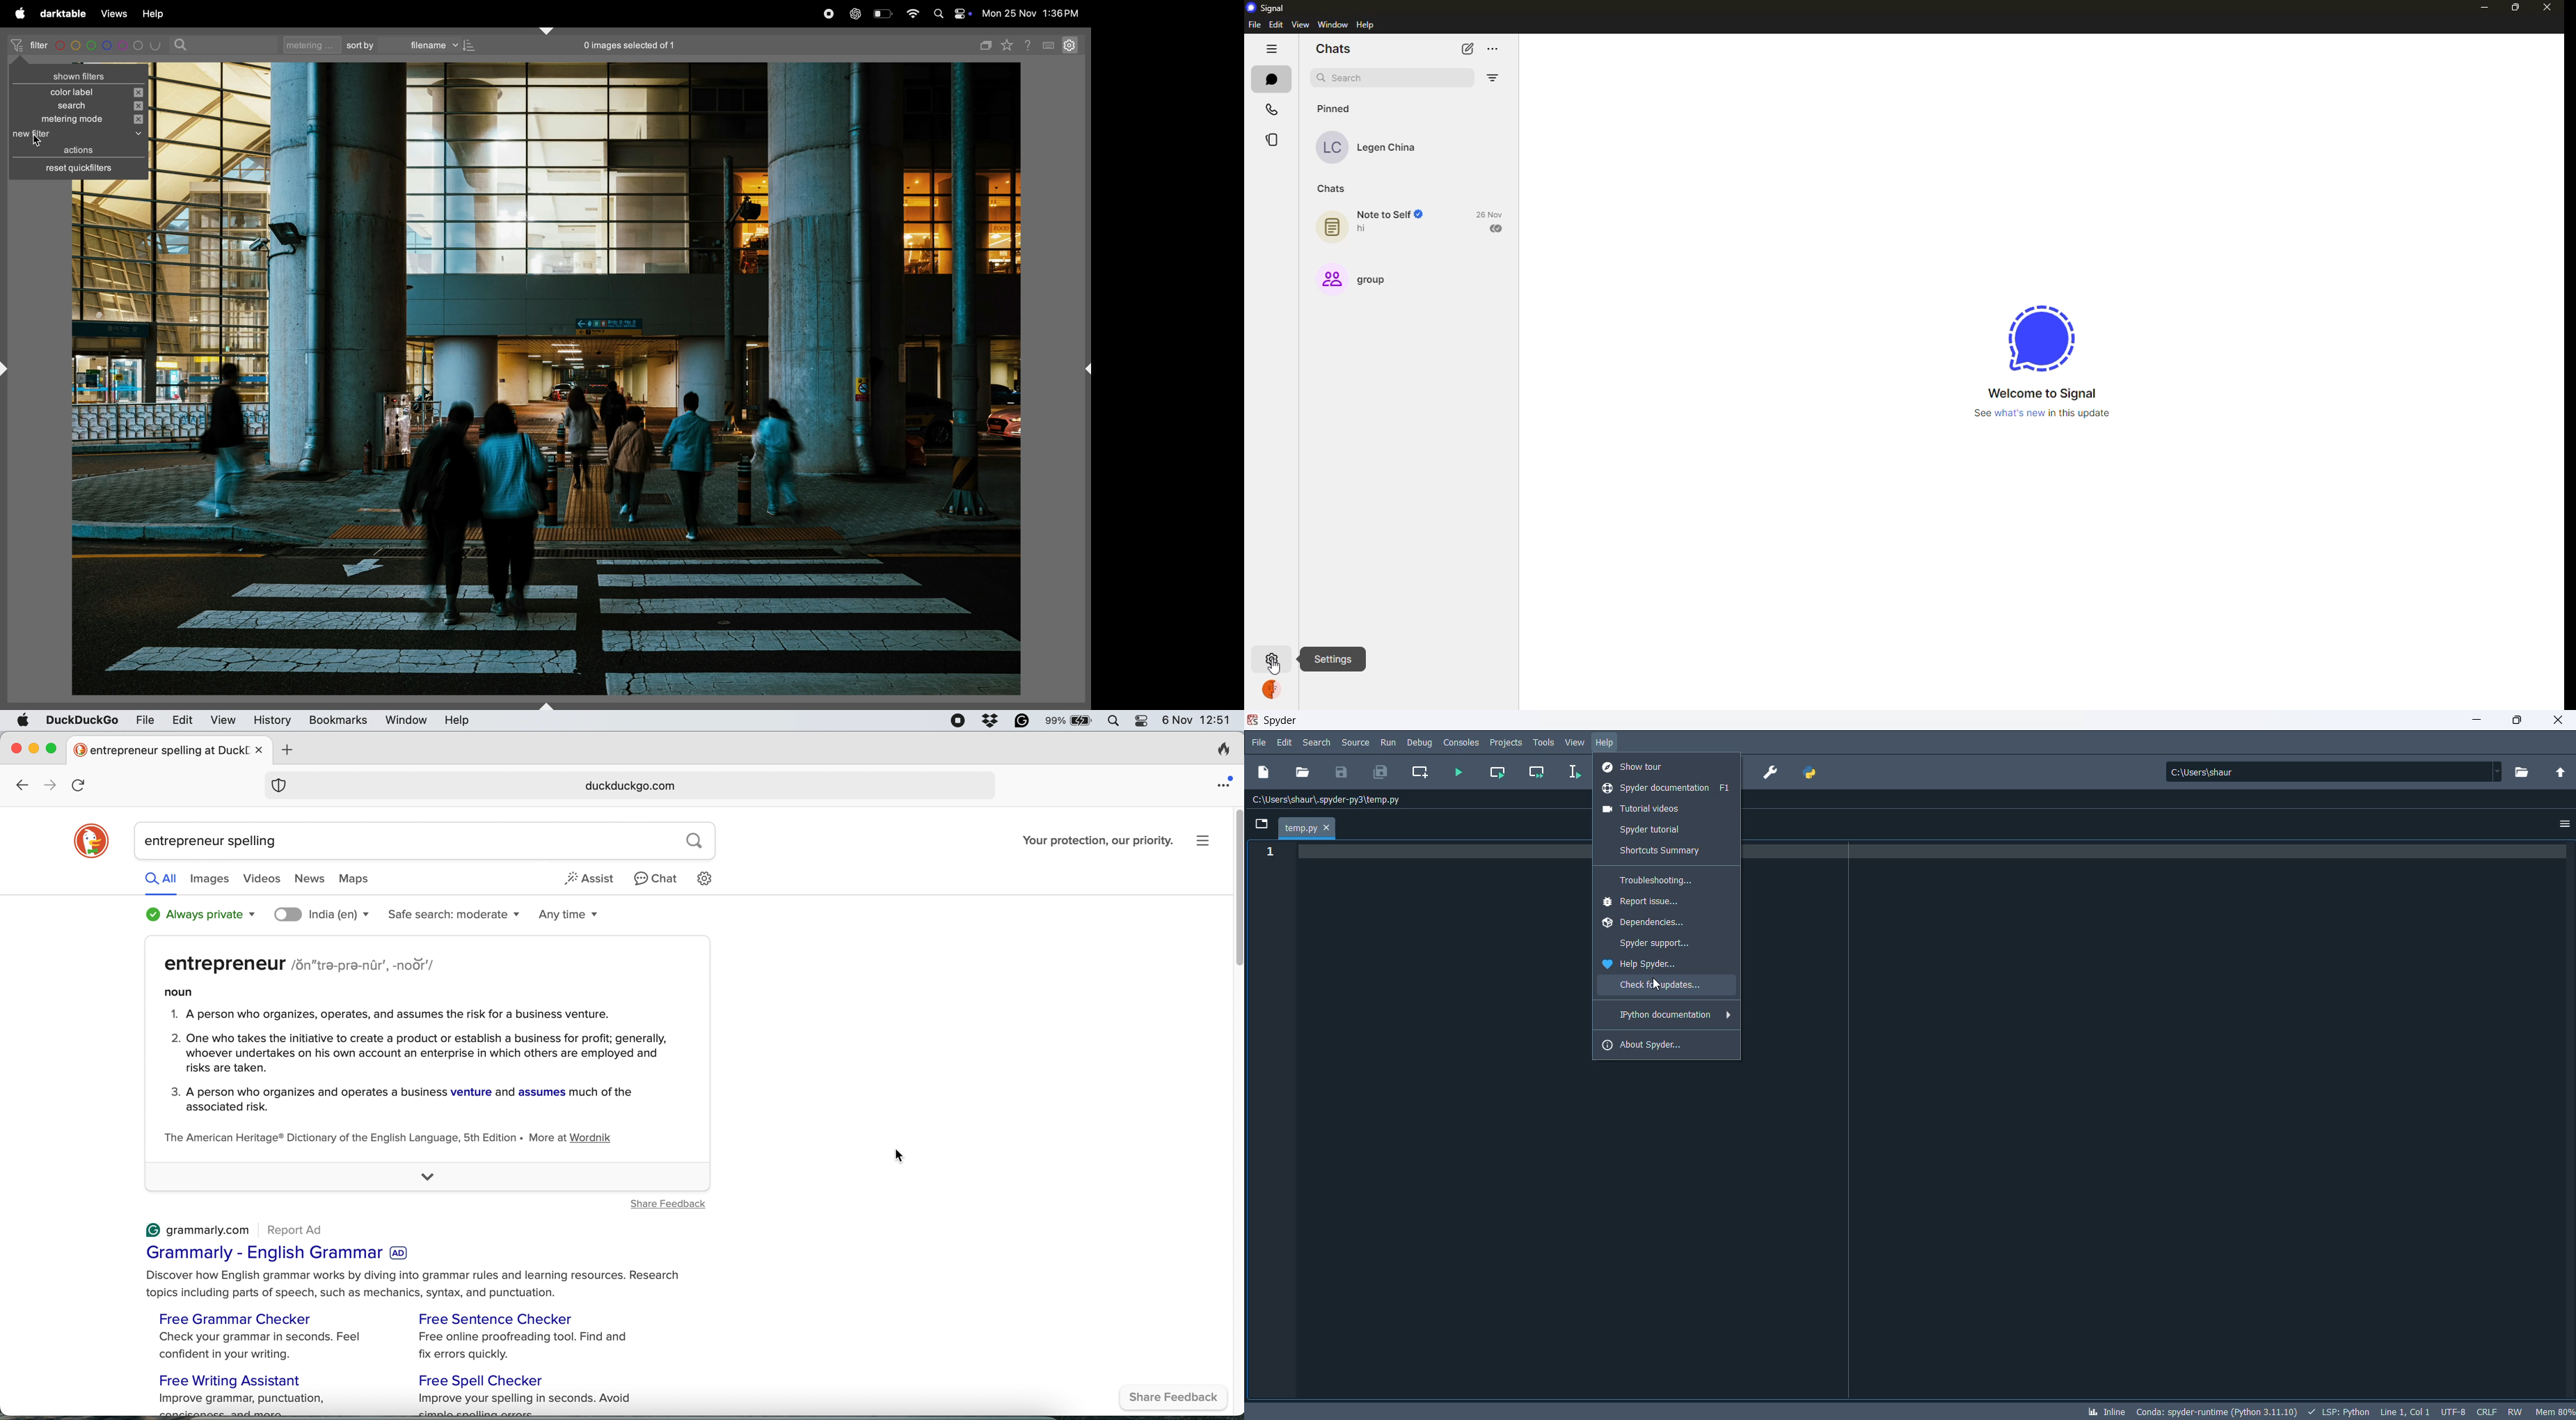  I want to click on new file, so click(1269, 771).